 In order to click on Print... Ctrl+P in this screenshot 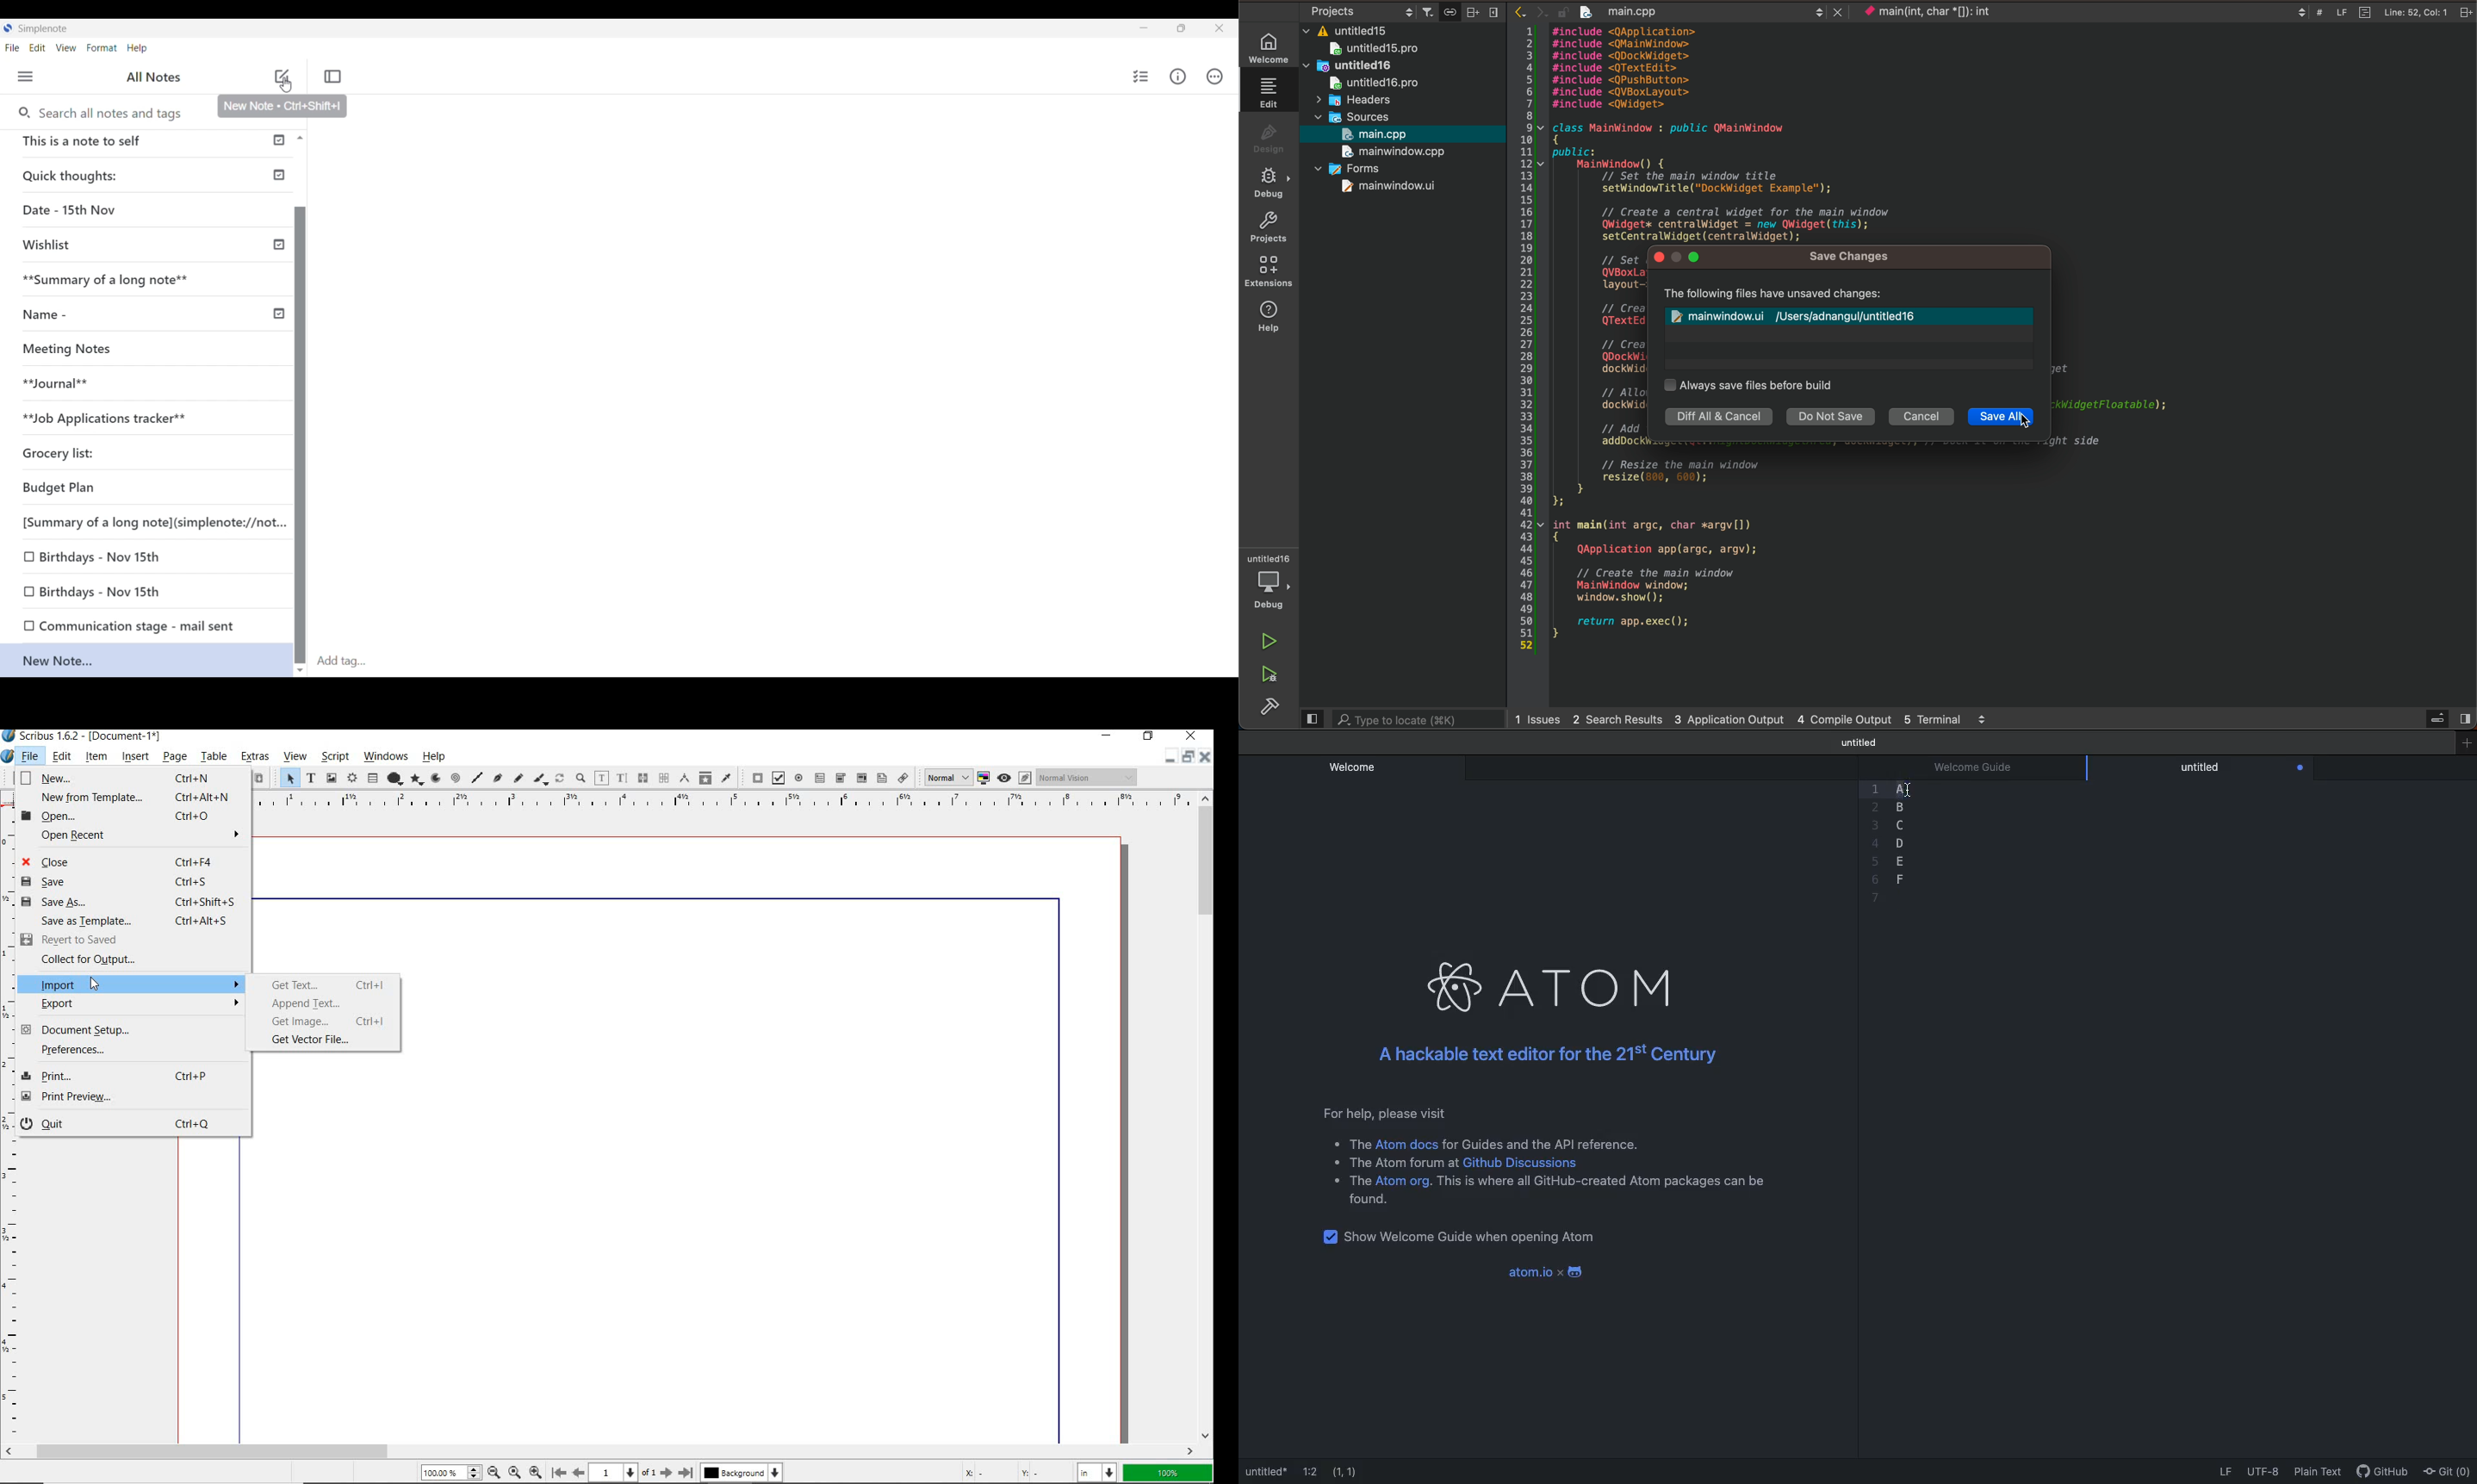, I will do `click(130, 1076)`.